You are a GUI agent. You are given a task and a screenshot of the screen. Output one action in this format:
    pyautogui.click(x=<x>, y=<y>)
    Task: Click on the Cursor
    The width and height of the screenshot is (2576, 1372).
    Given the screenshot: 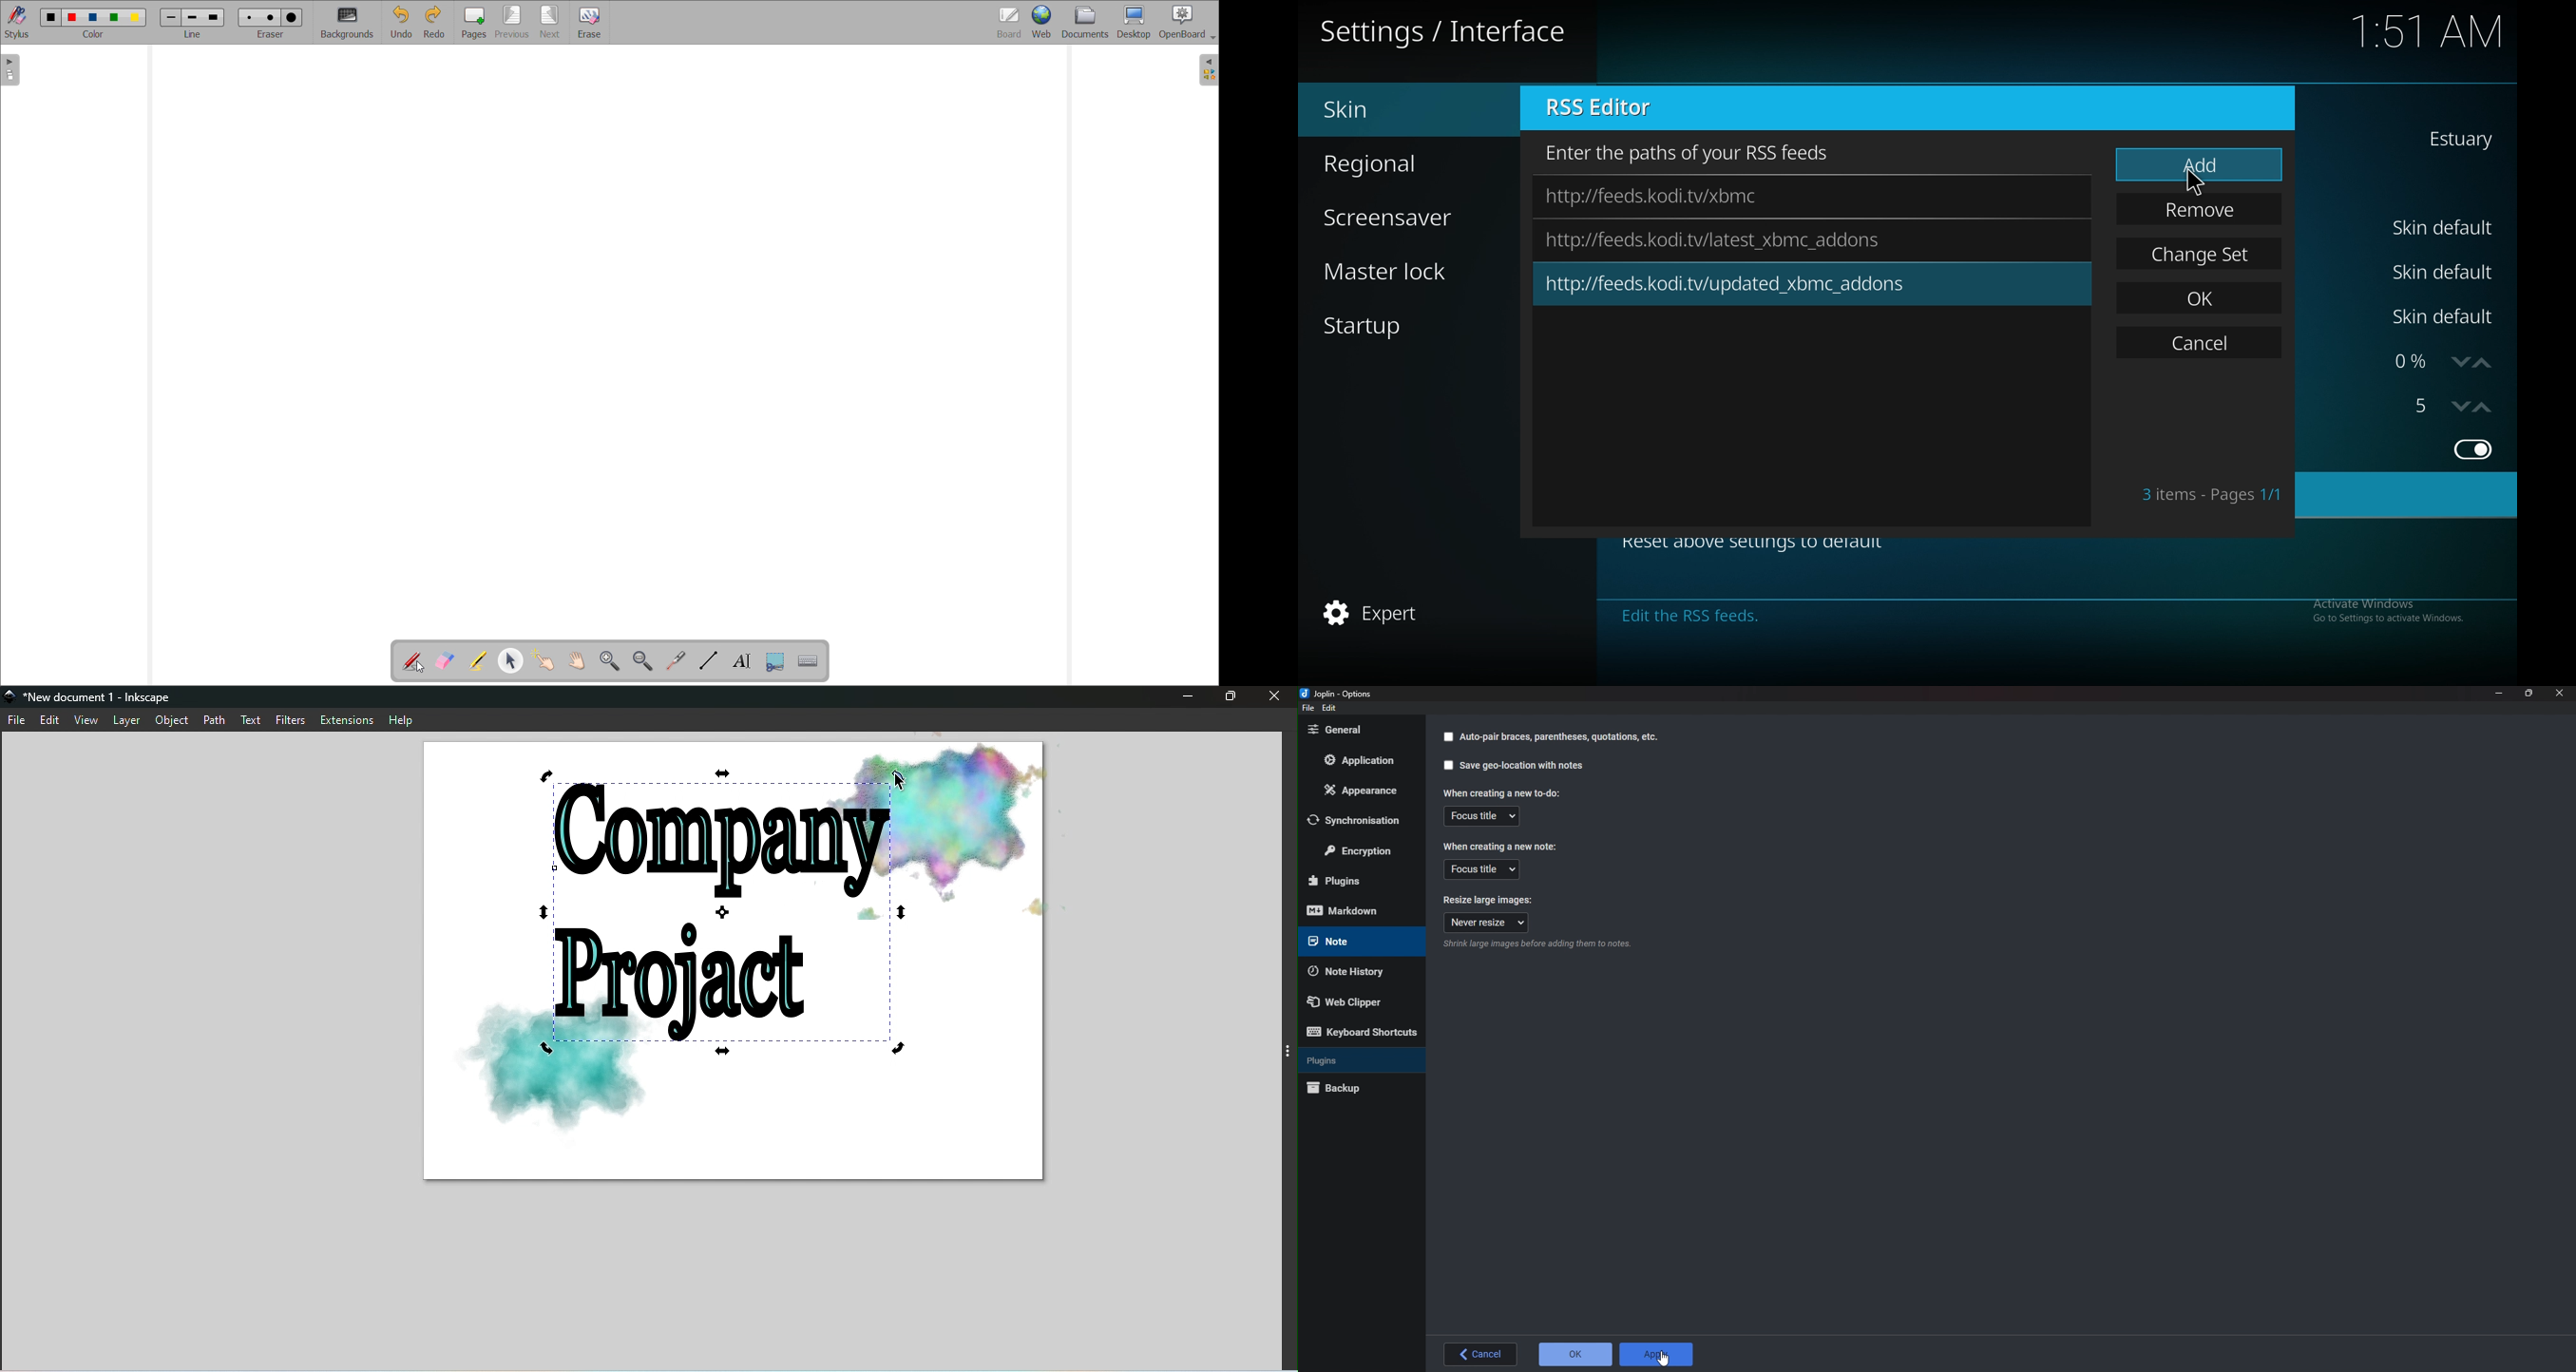 What is the action you would take?
    pyautogui.click(x=2196, y=187)
    